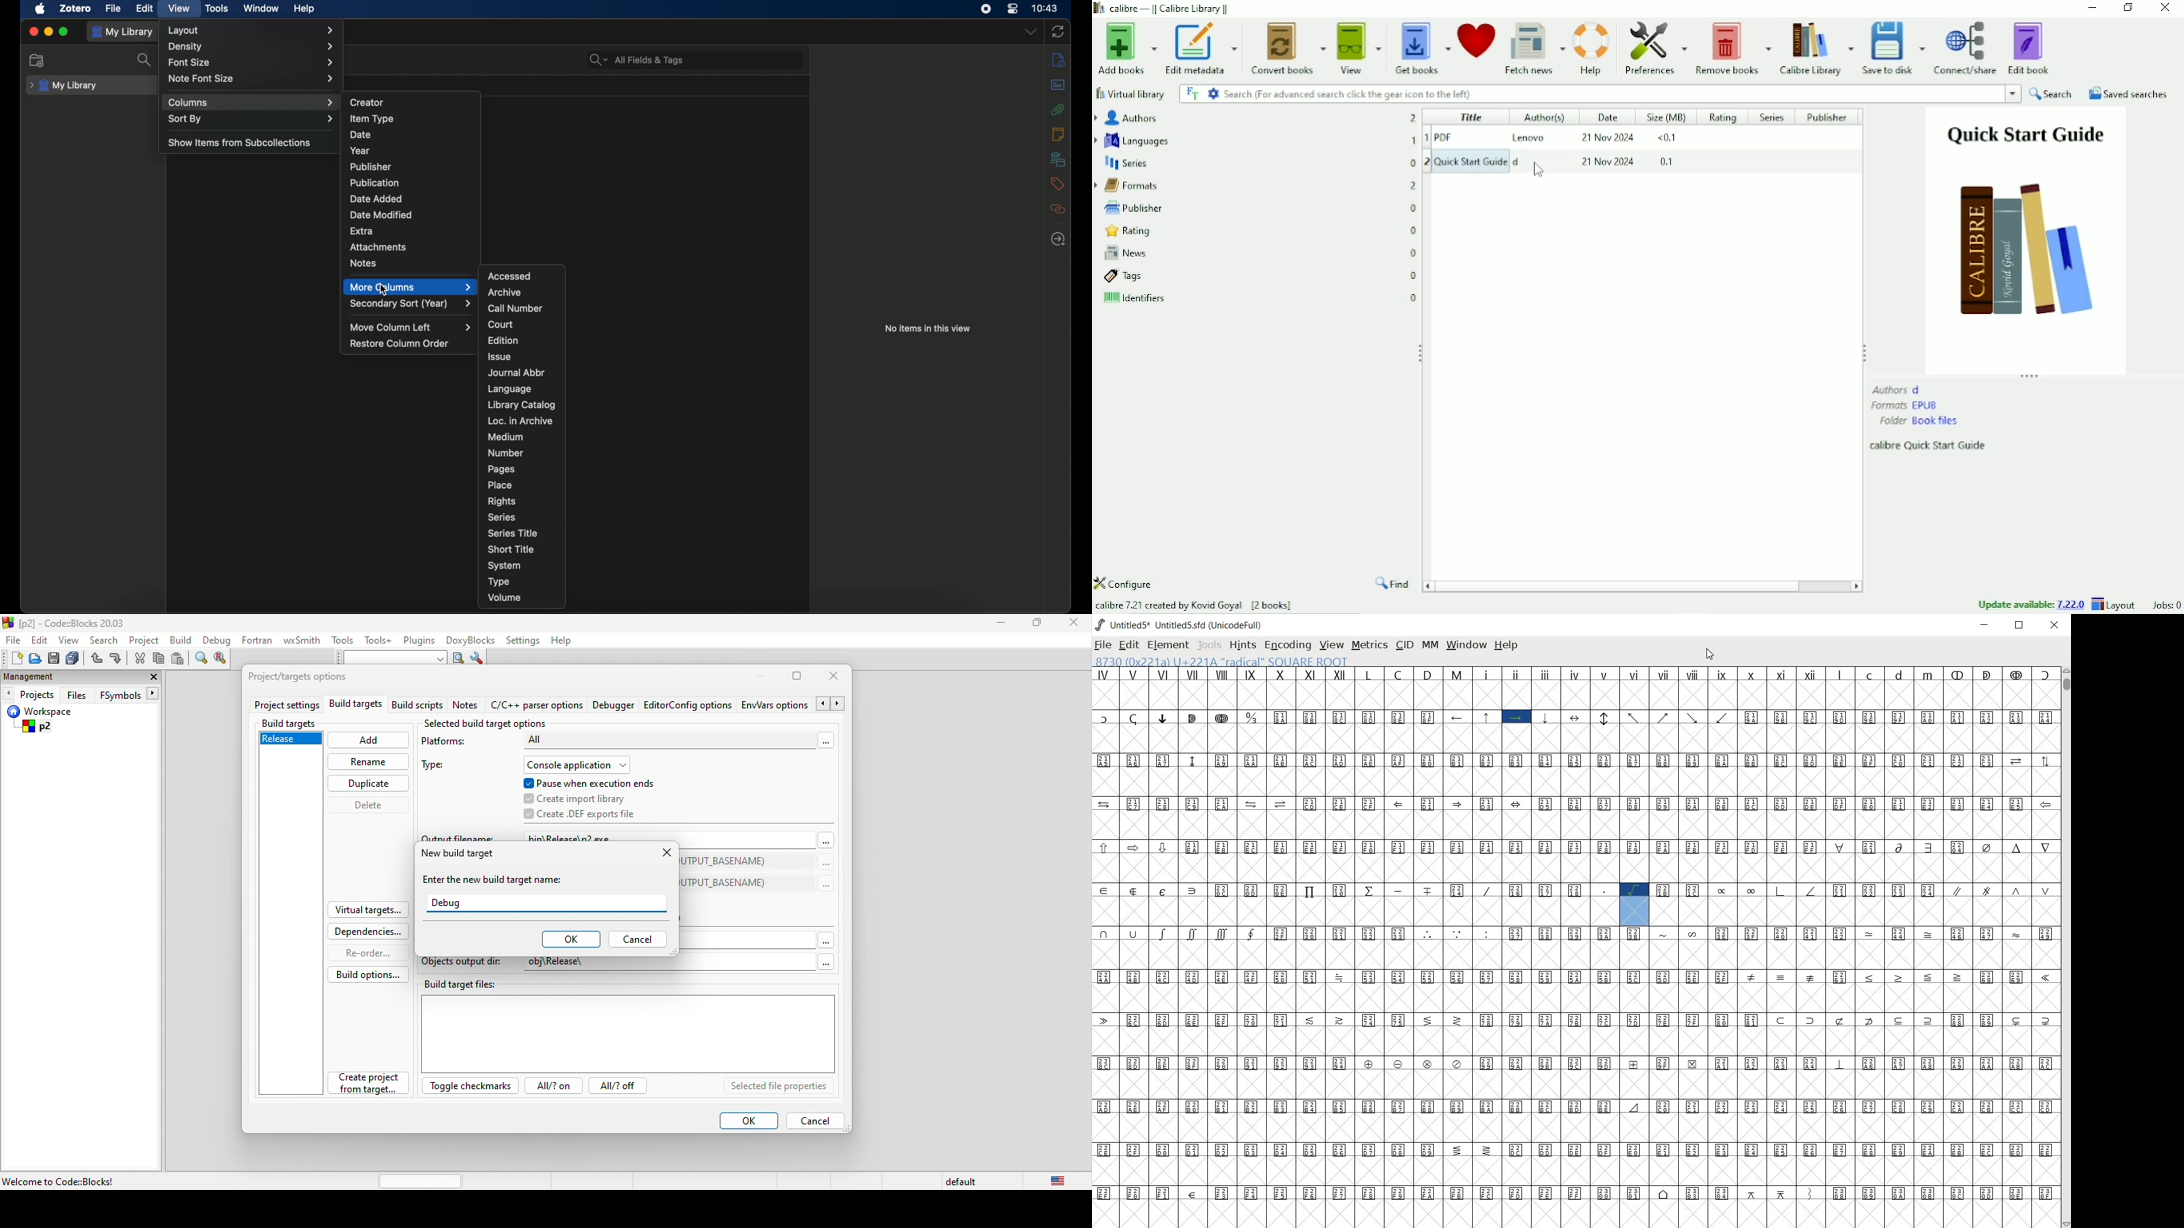 The image size is (2184, 1232). I want to click on Search the full text of all books in library, so click(1192, 93).